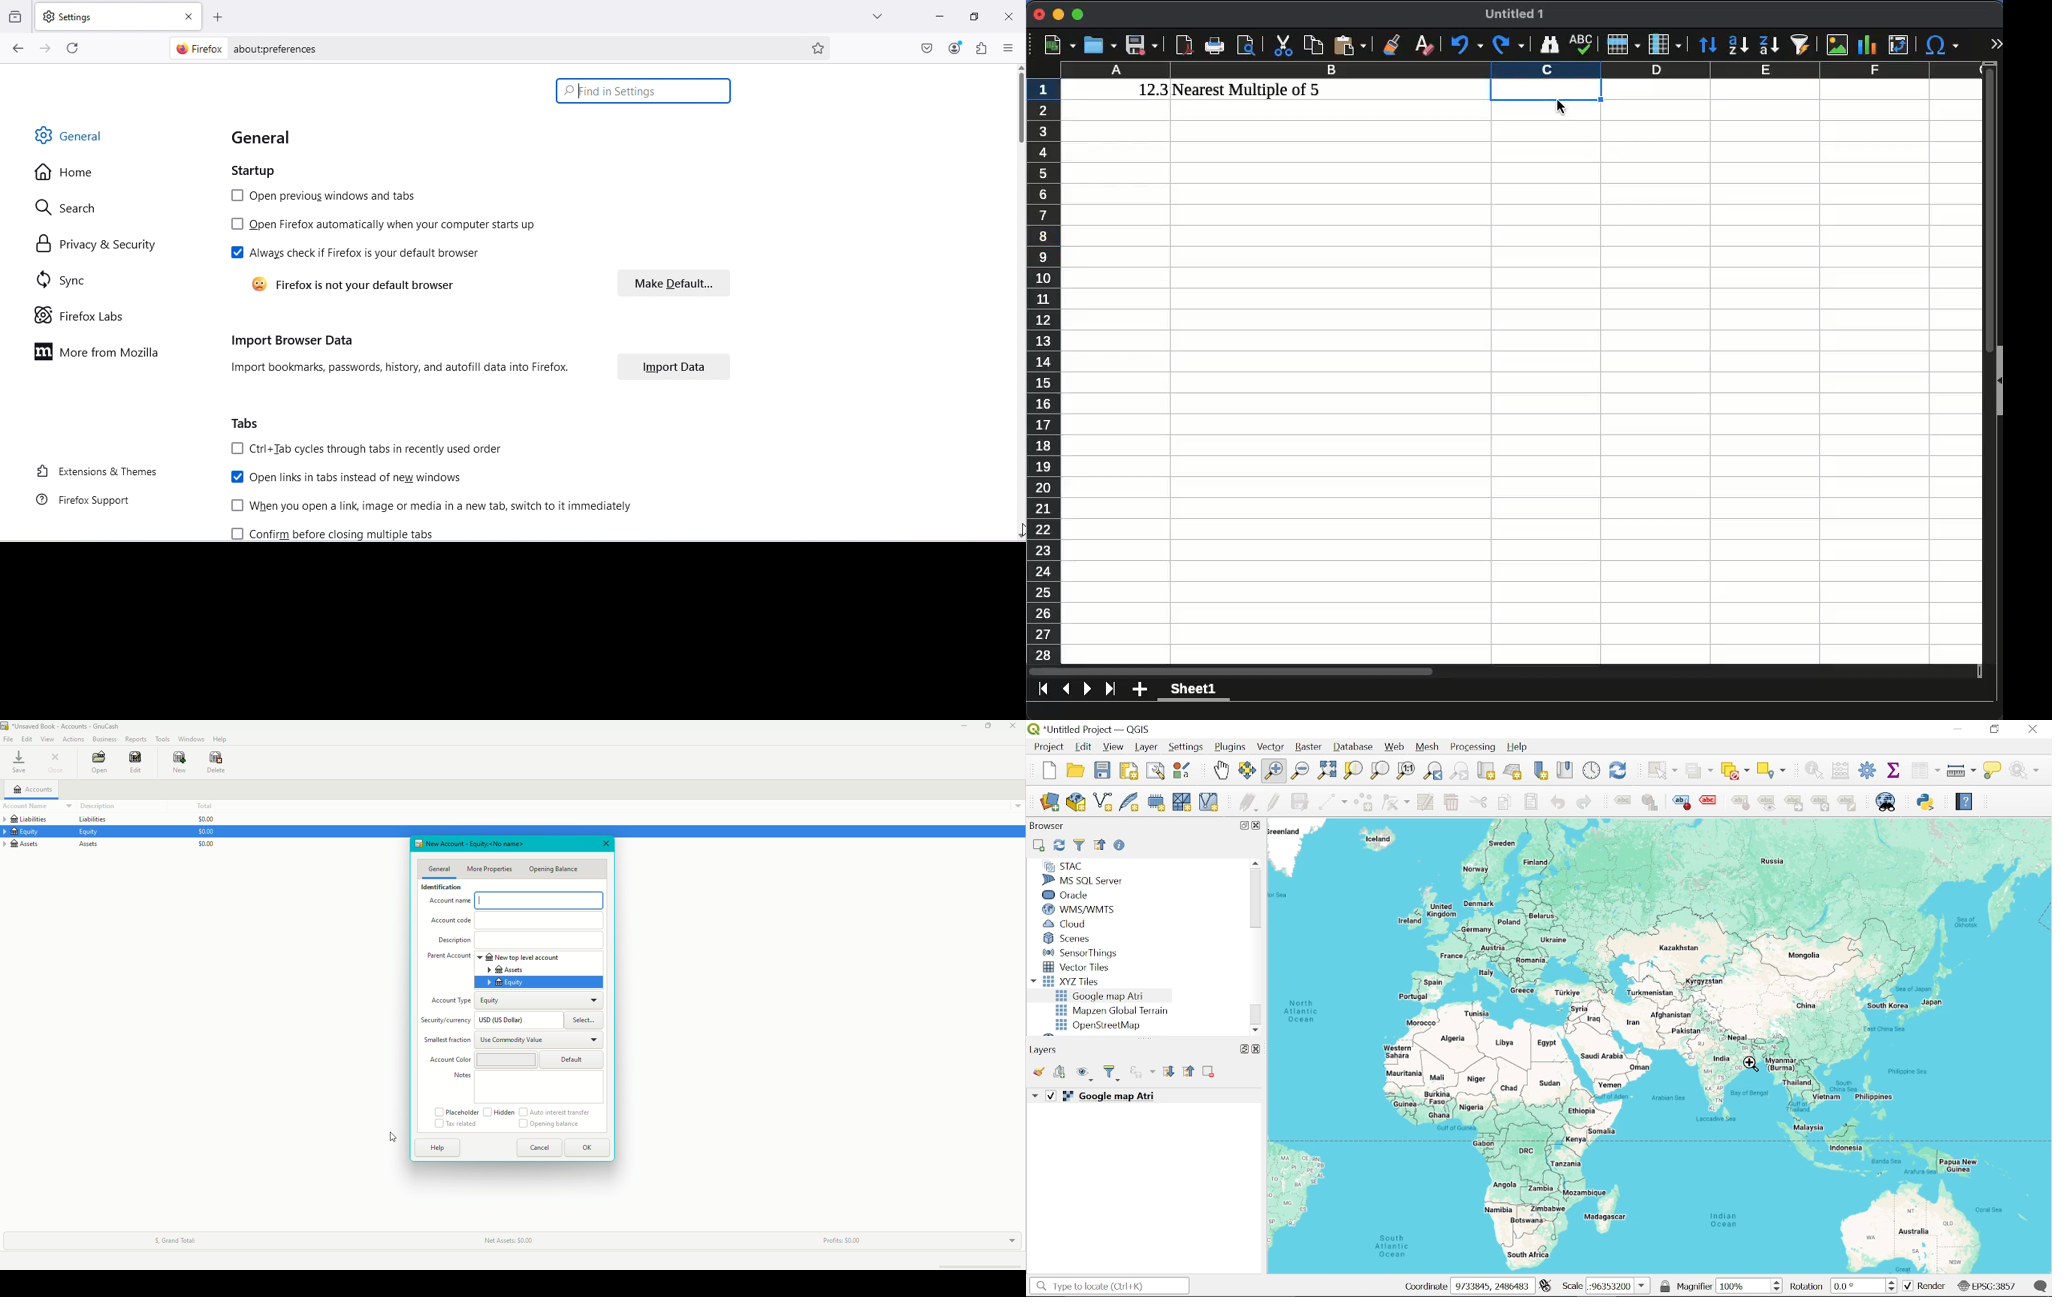 The width and height of the screenshot is (2072, 1316). I want to click on Reload the current page, so click(72, 49).